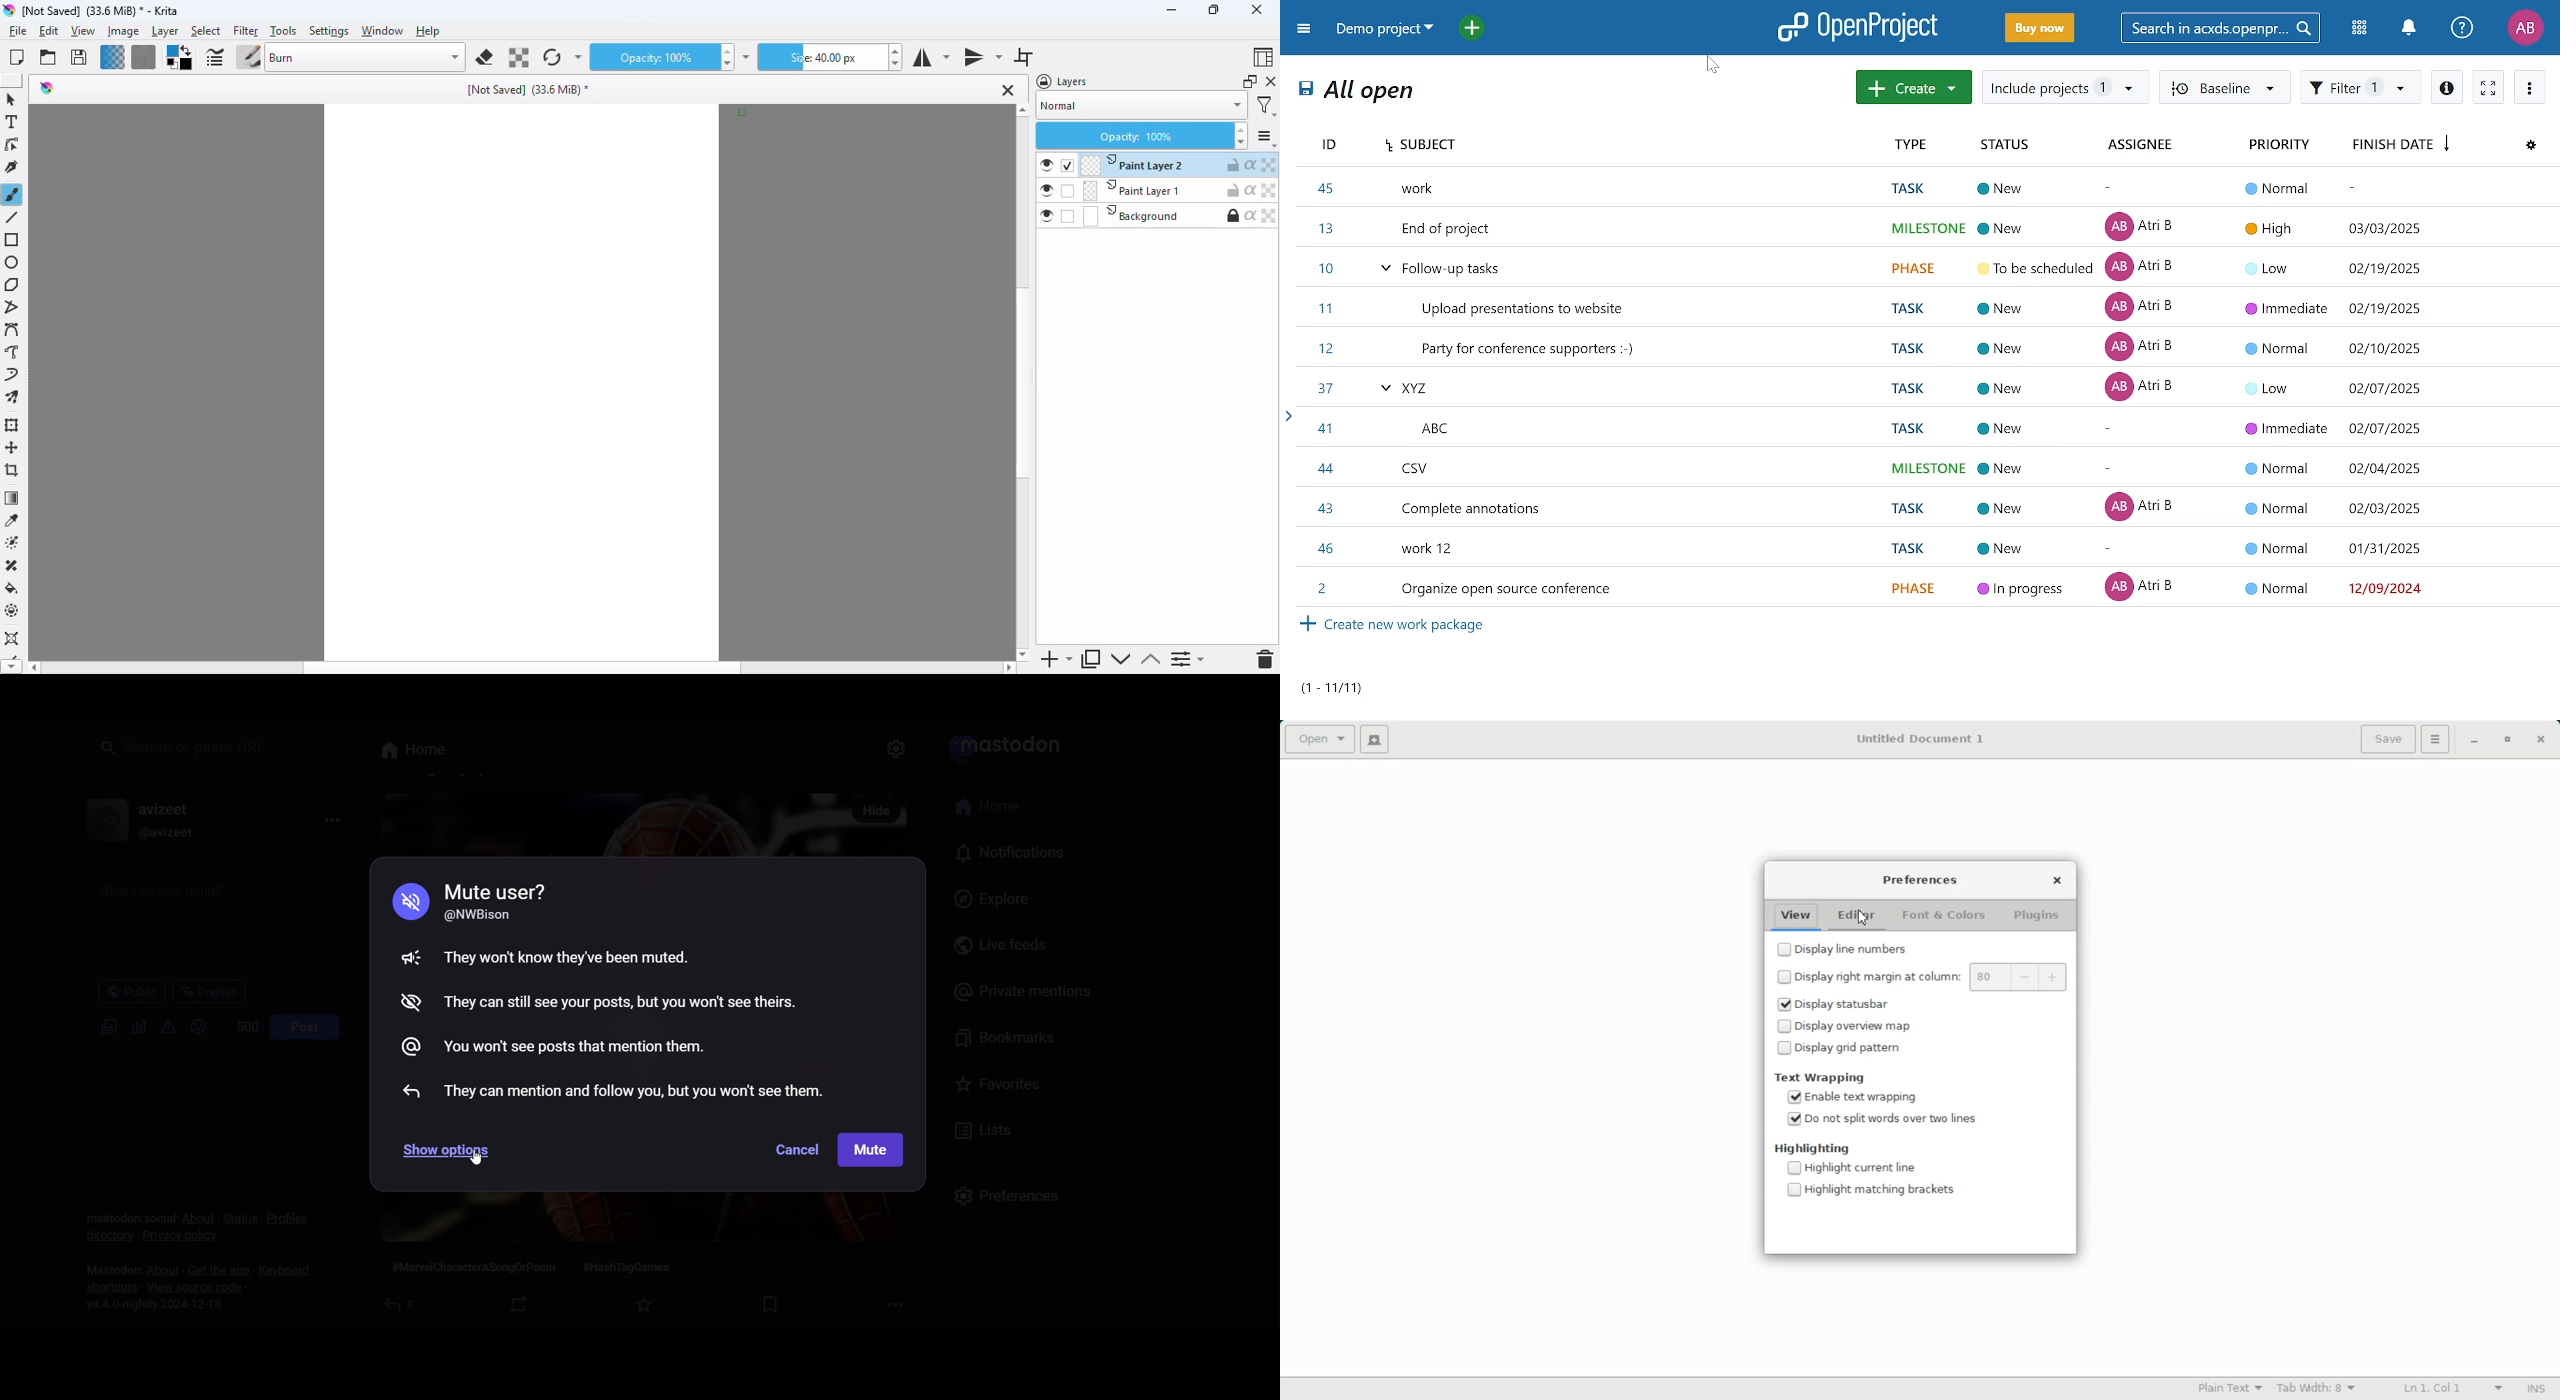  Describe the element at coordinates (1266, 106) in the screenshot. I see `filter` at that location.